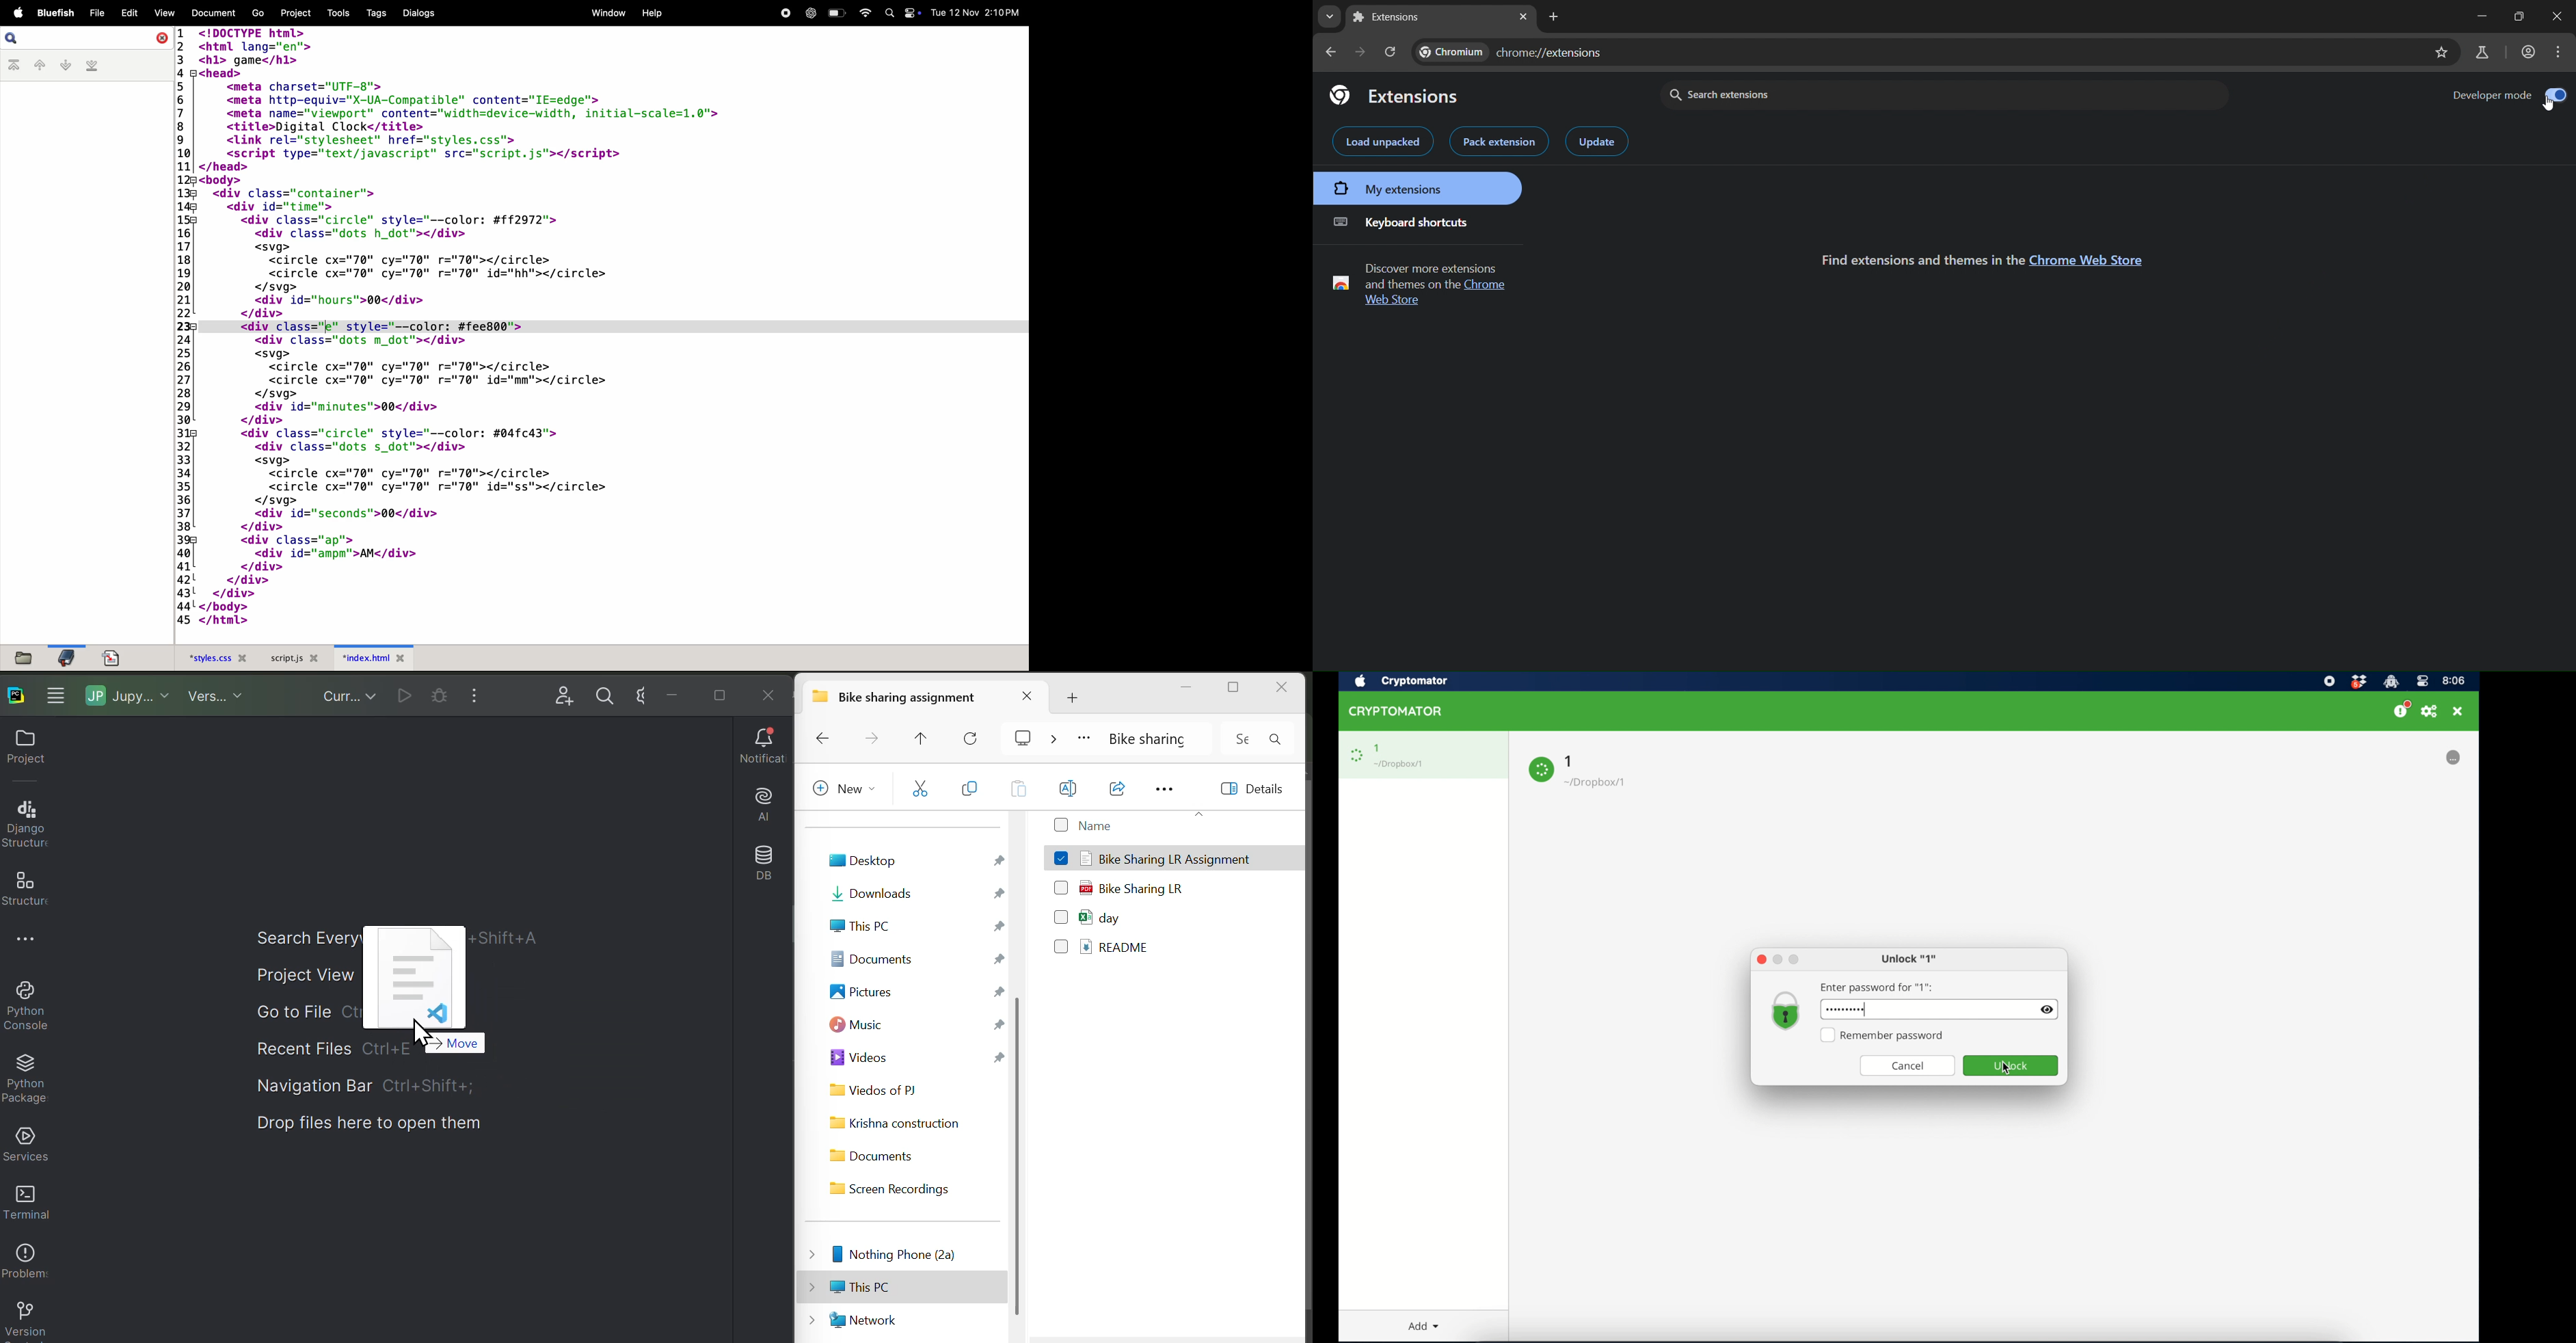  What do you see at coordinates (60, 693) in the screenshot?
I see `More windows options` at bounding box center [60, 693].